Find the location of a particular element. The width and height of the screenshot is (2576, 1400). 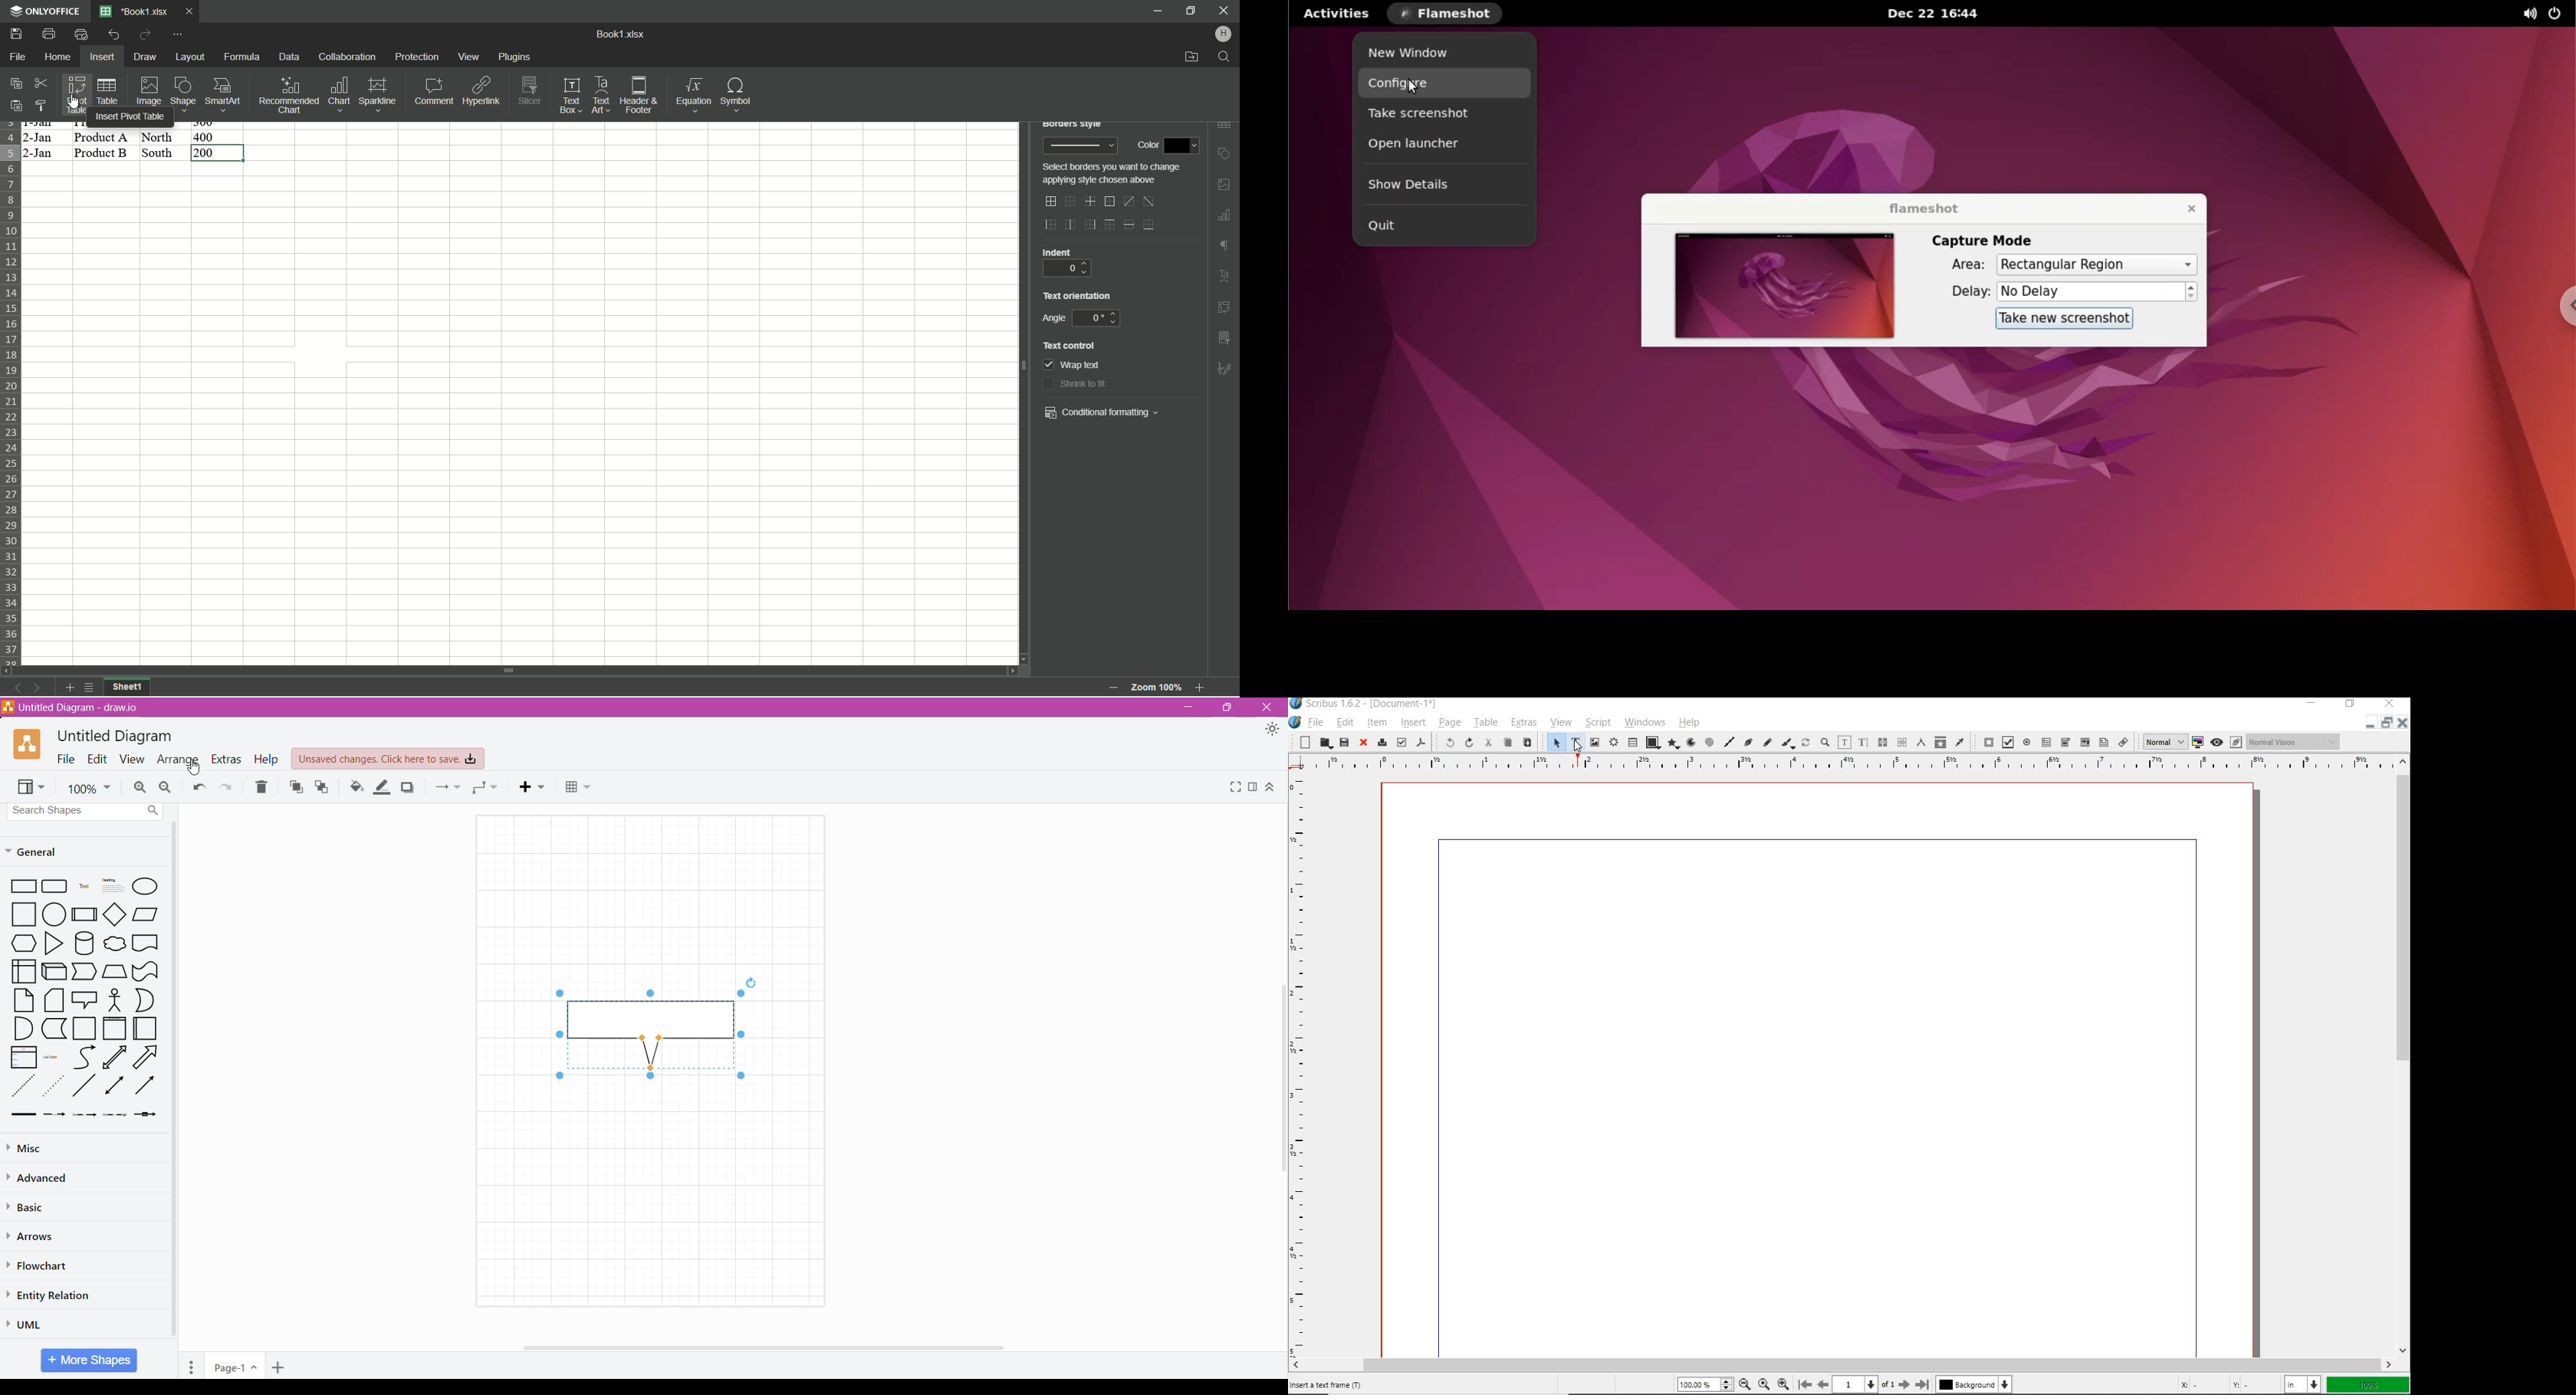

book1.xlsx is located at coordinates (623, 34).